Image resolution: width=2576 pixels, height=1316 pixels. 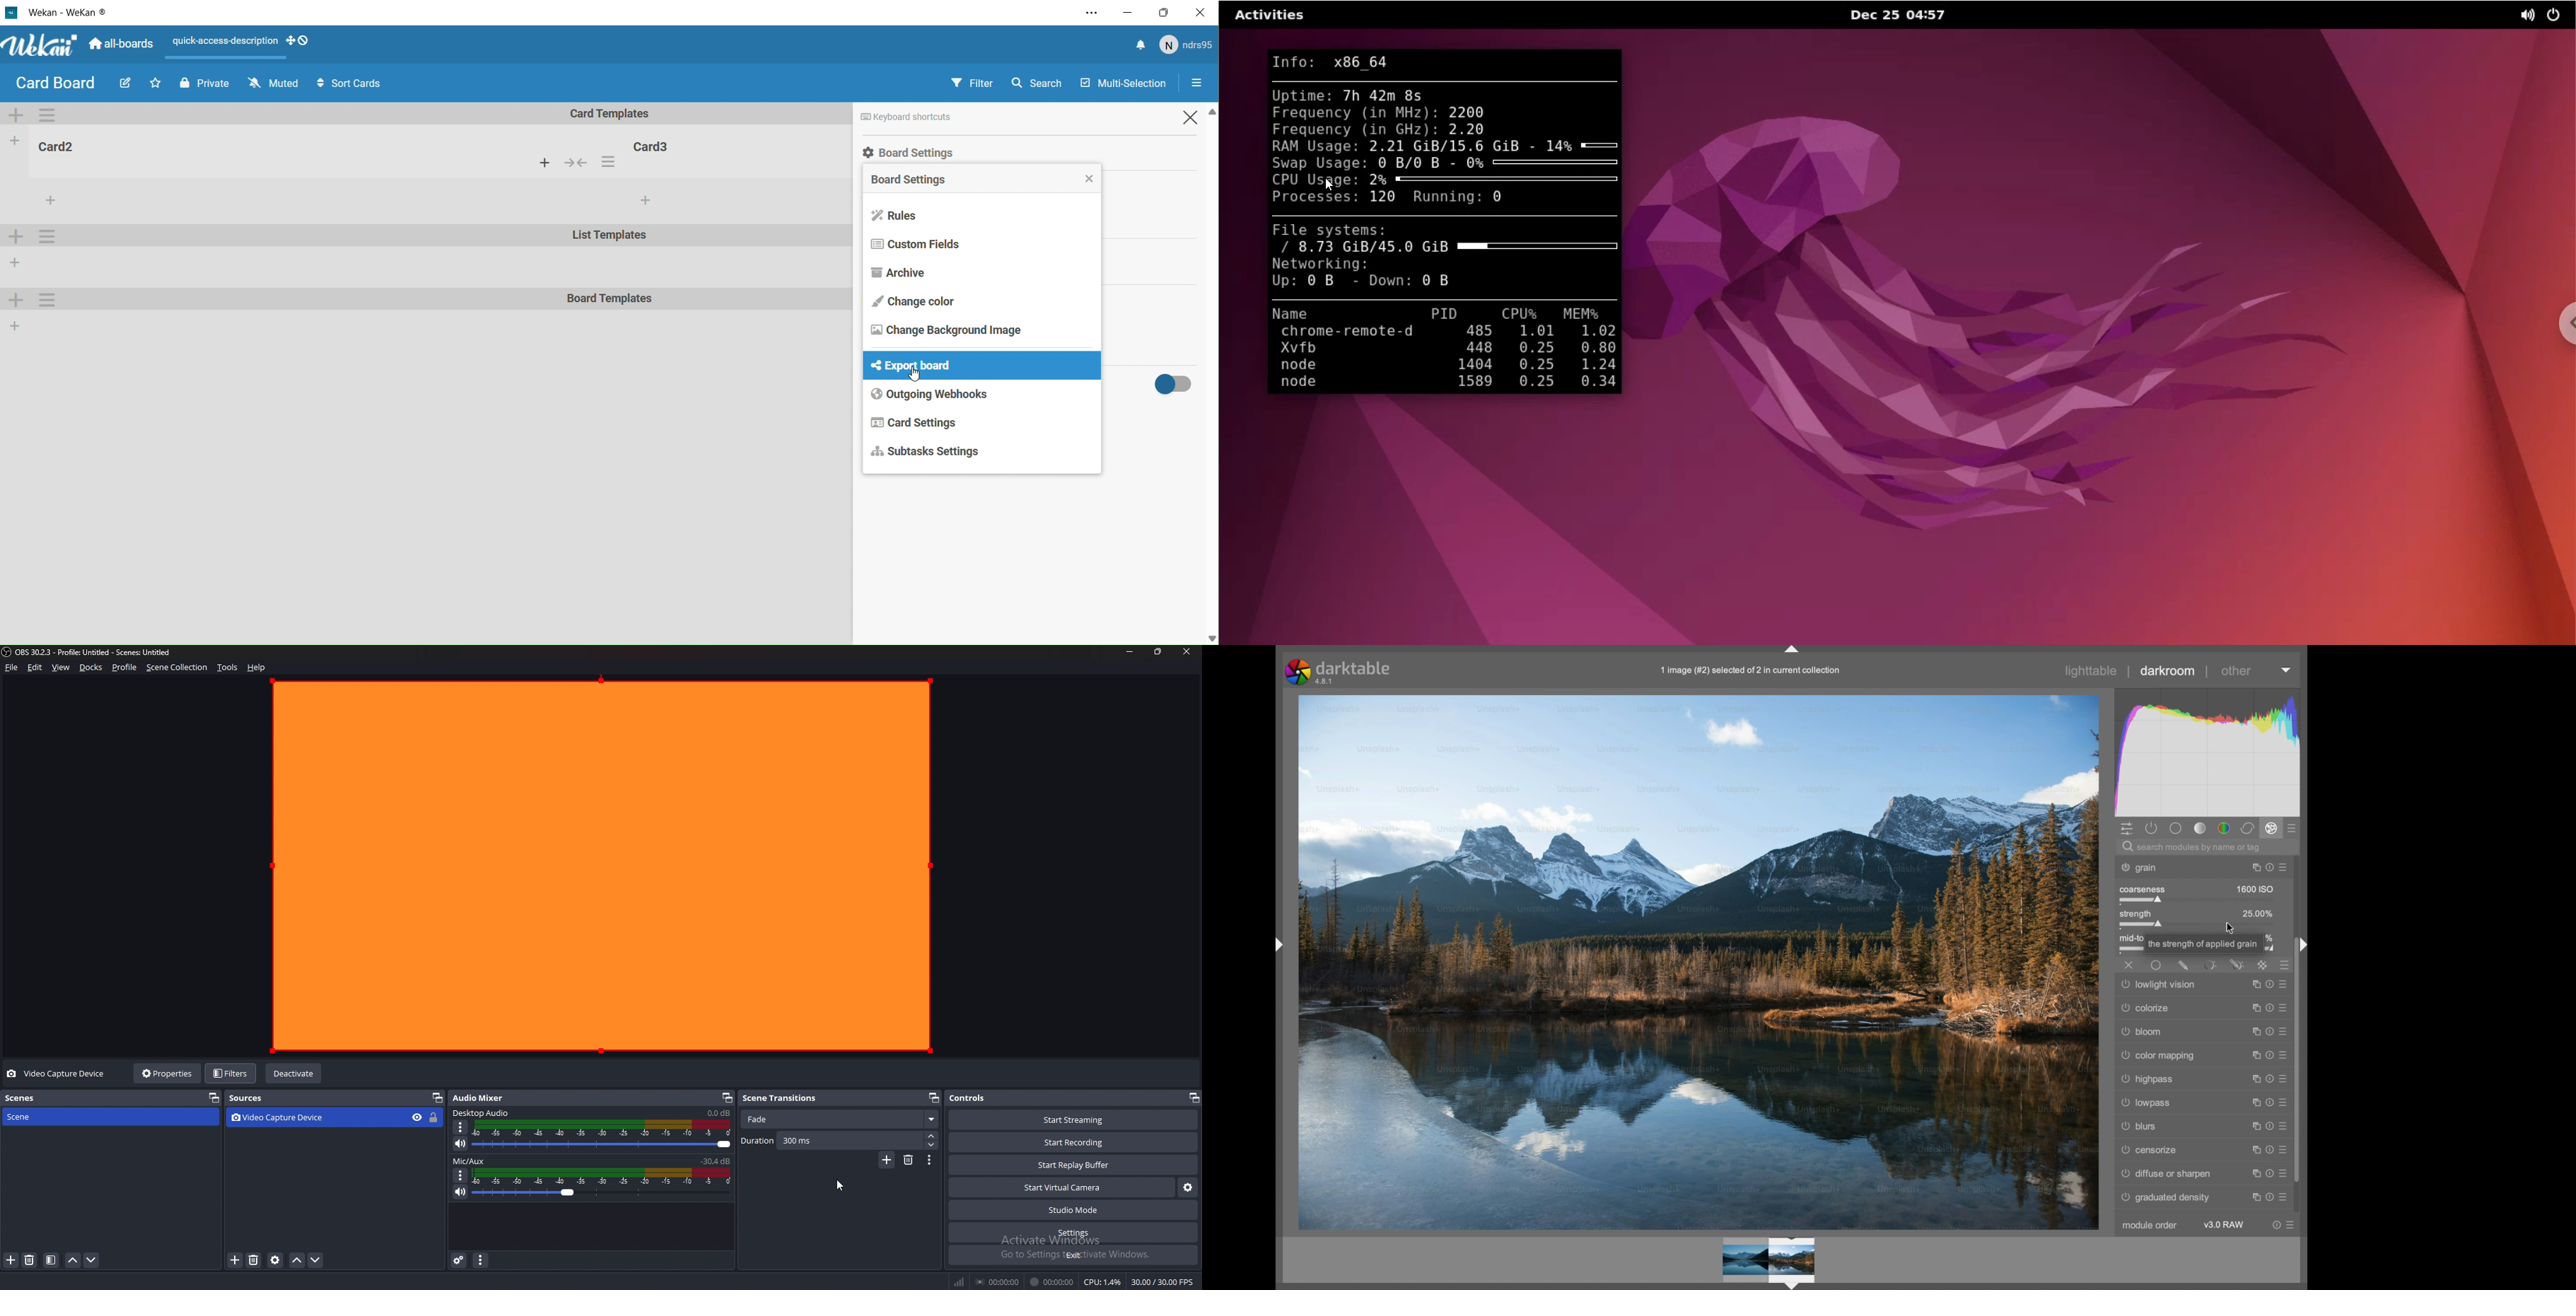 What do you see at coordinates (11, 668) in the screenshot?
I see `file` at bounding box center [11, 668].